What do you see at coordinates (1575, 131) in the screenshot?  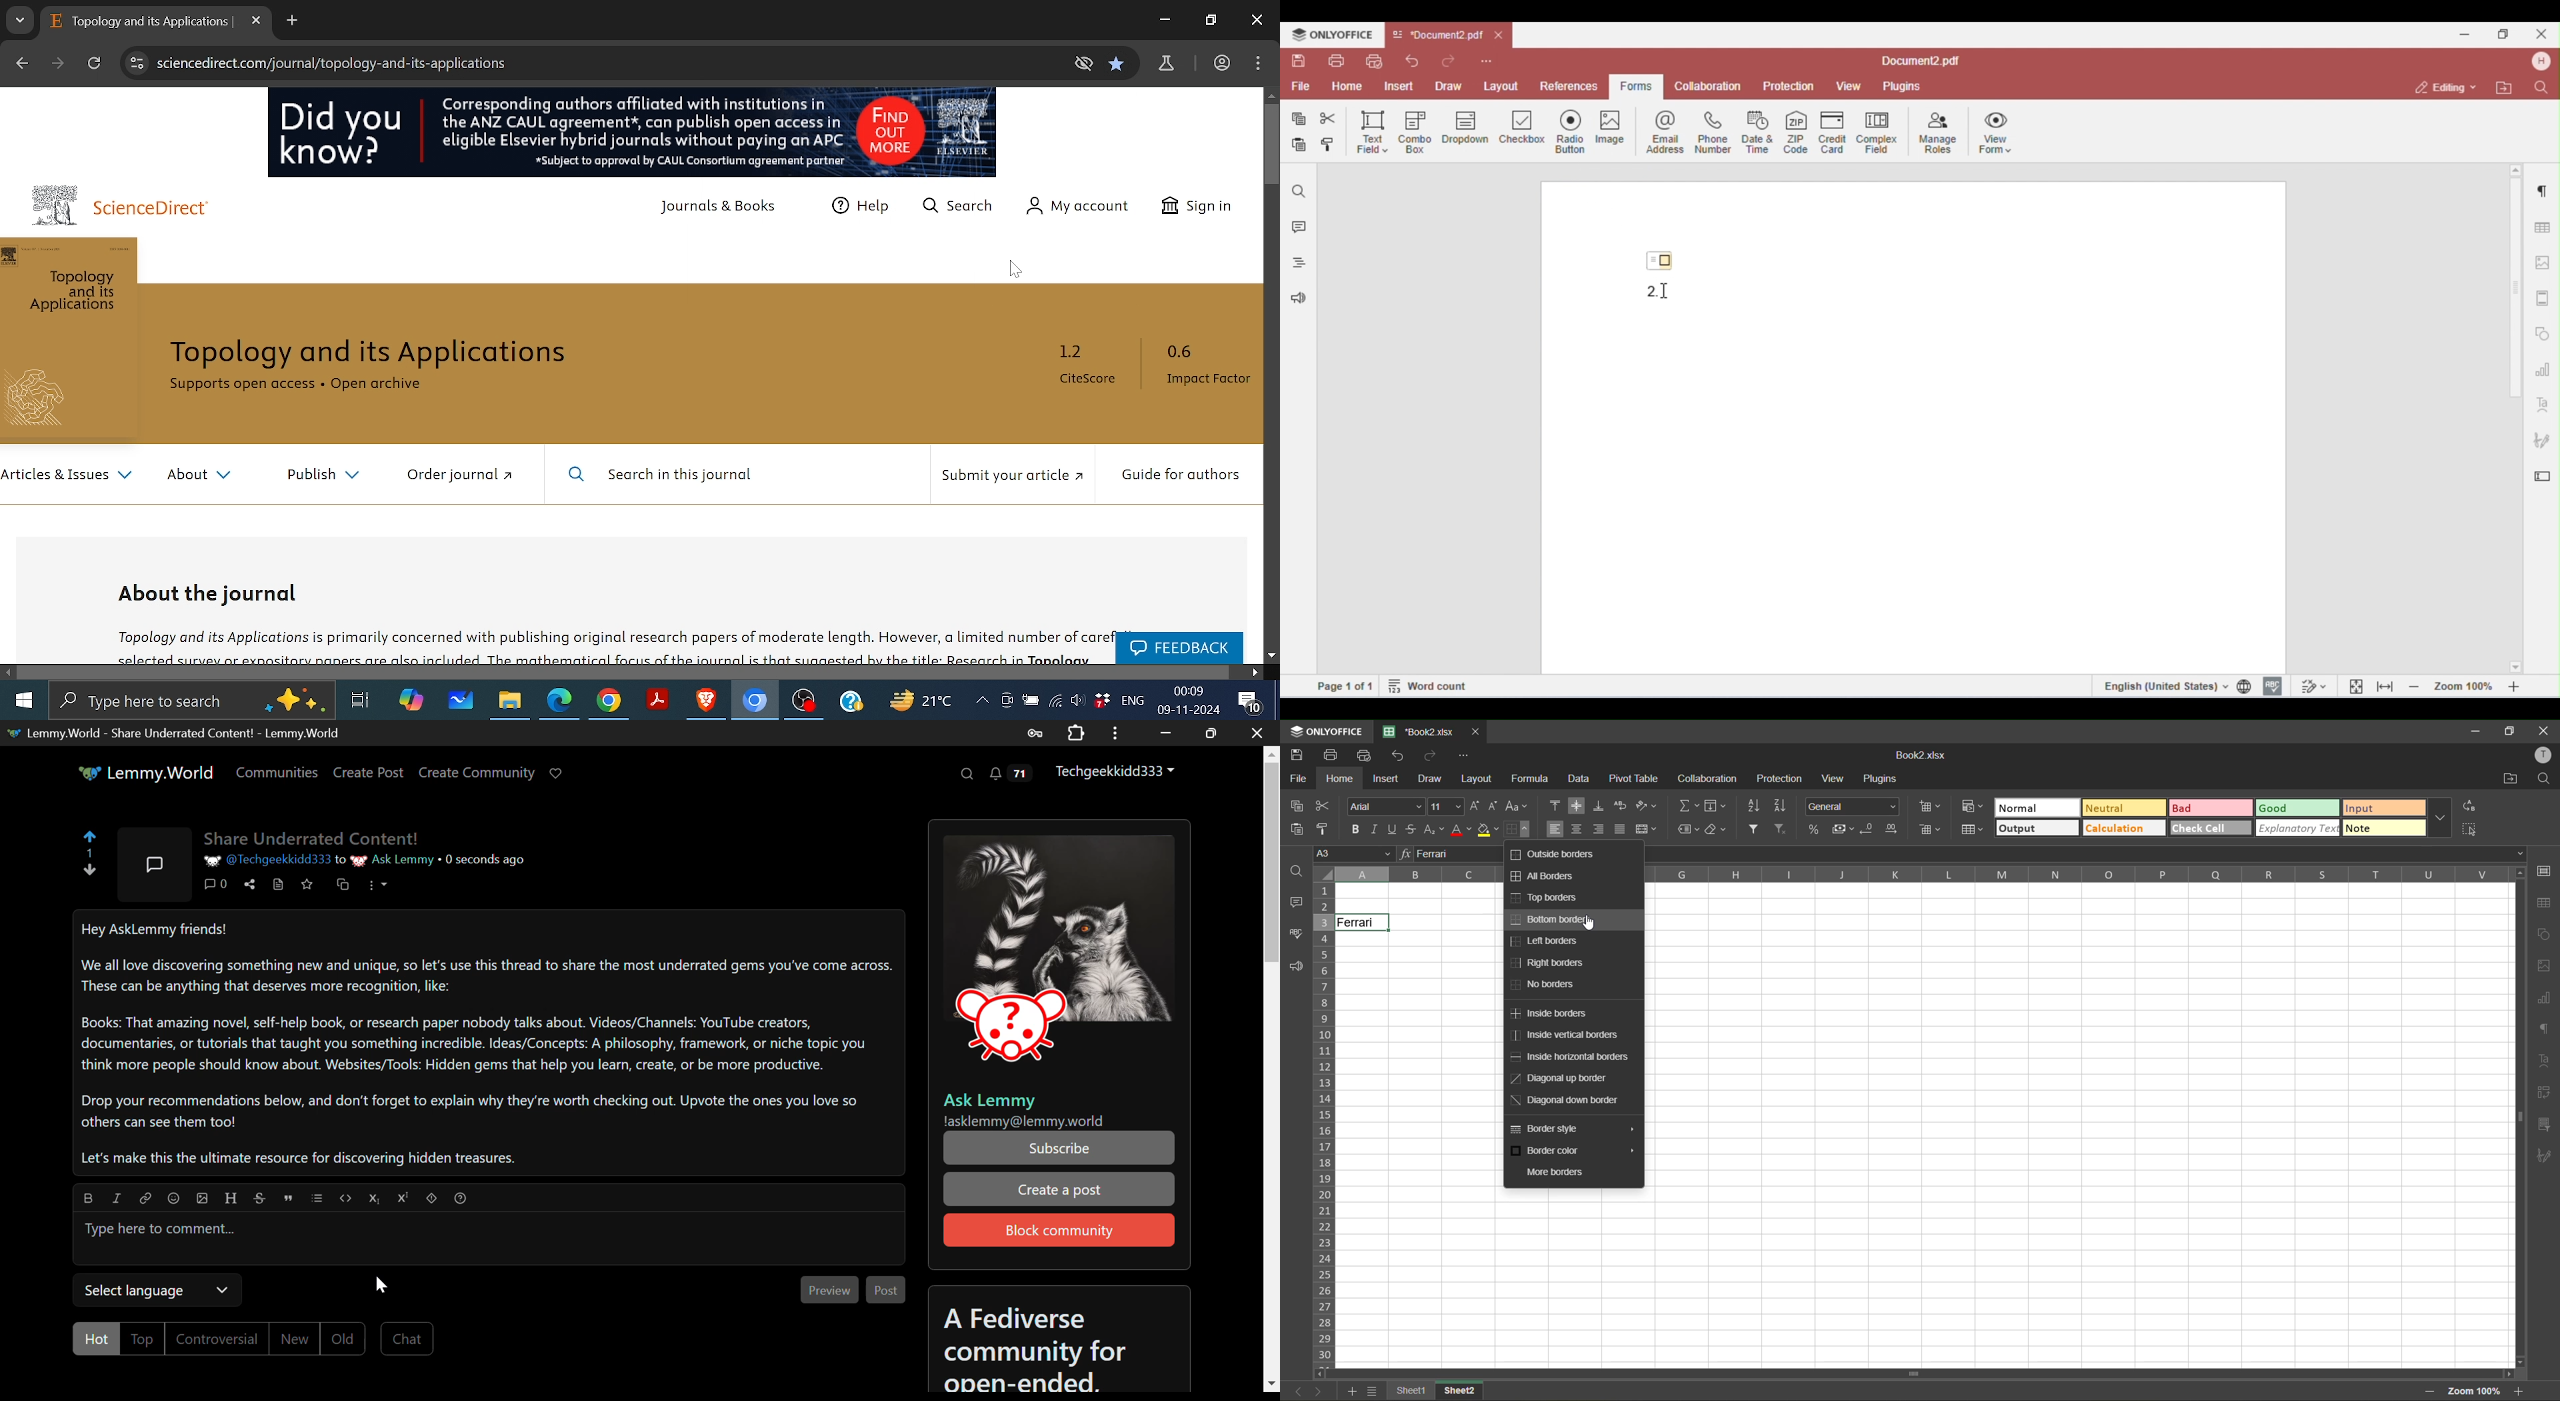 I see `radio button` at bounding box center [1575, 131].